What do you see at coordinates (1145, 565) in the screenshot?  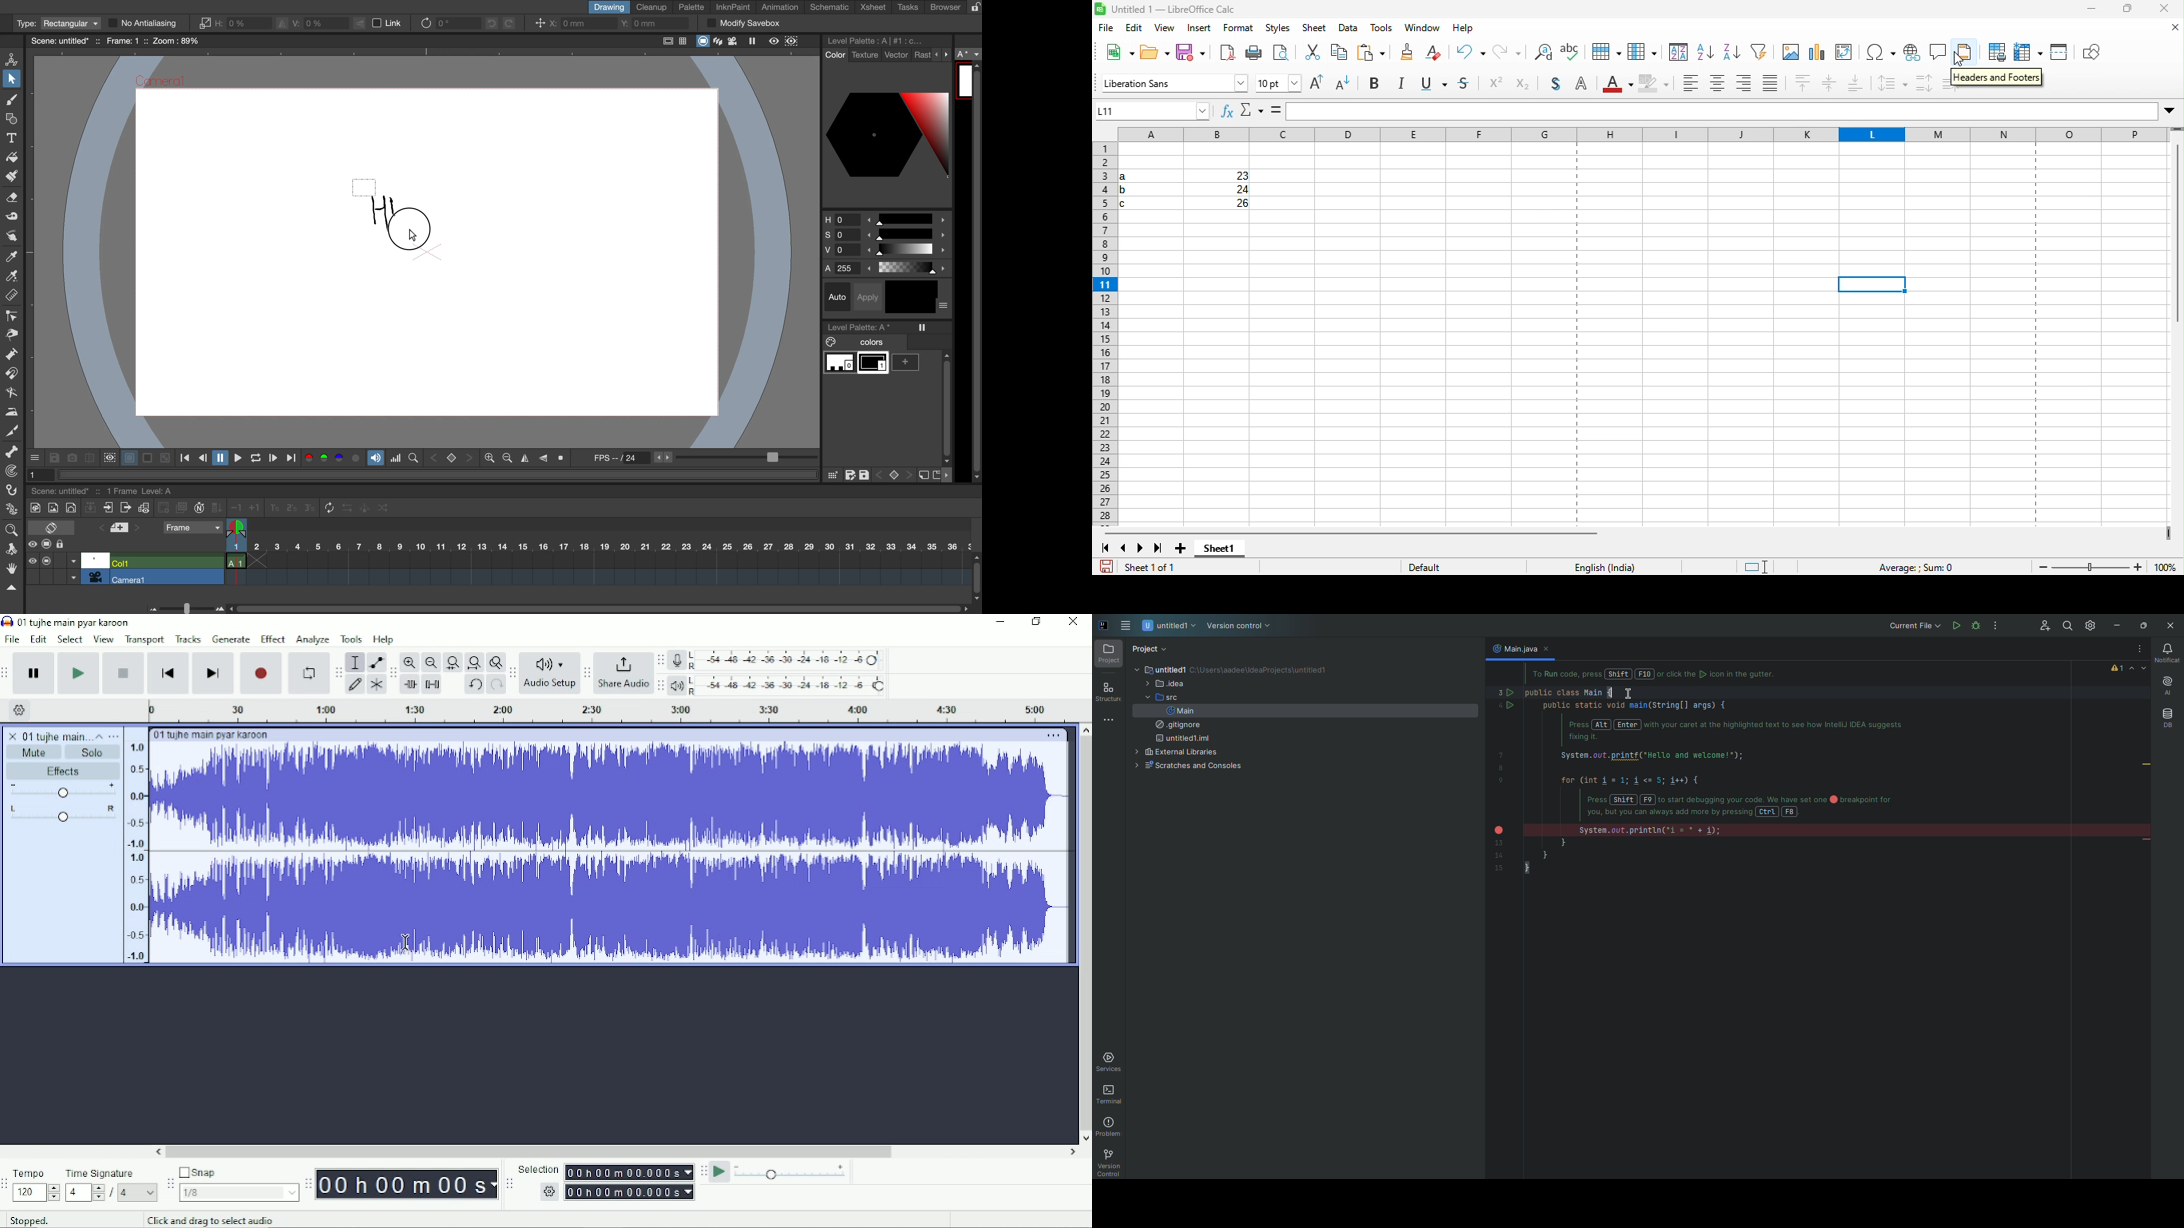 I see `sheet 1 of 1` at bounding box center [1145, 565].